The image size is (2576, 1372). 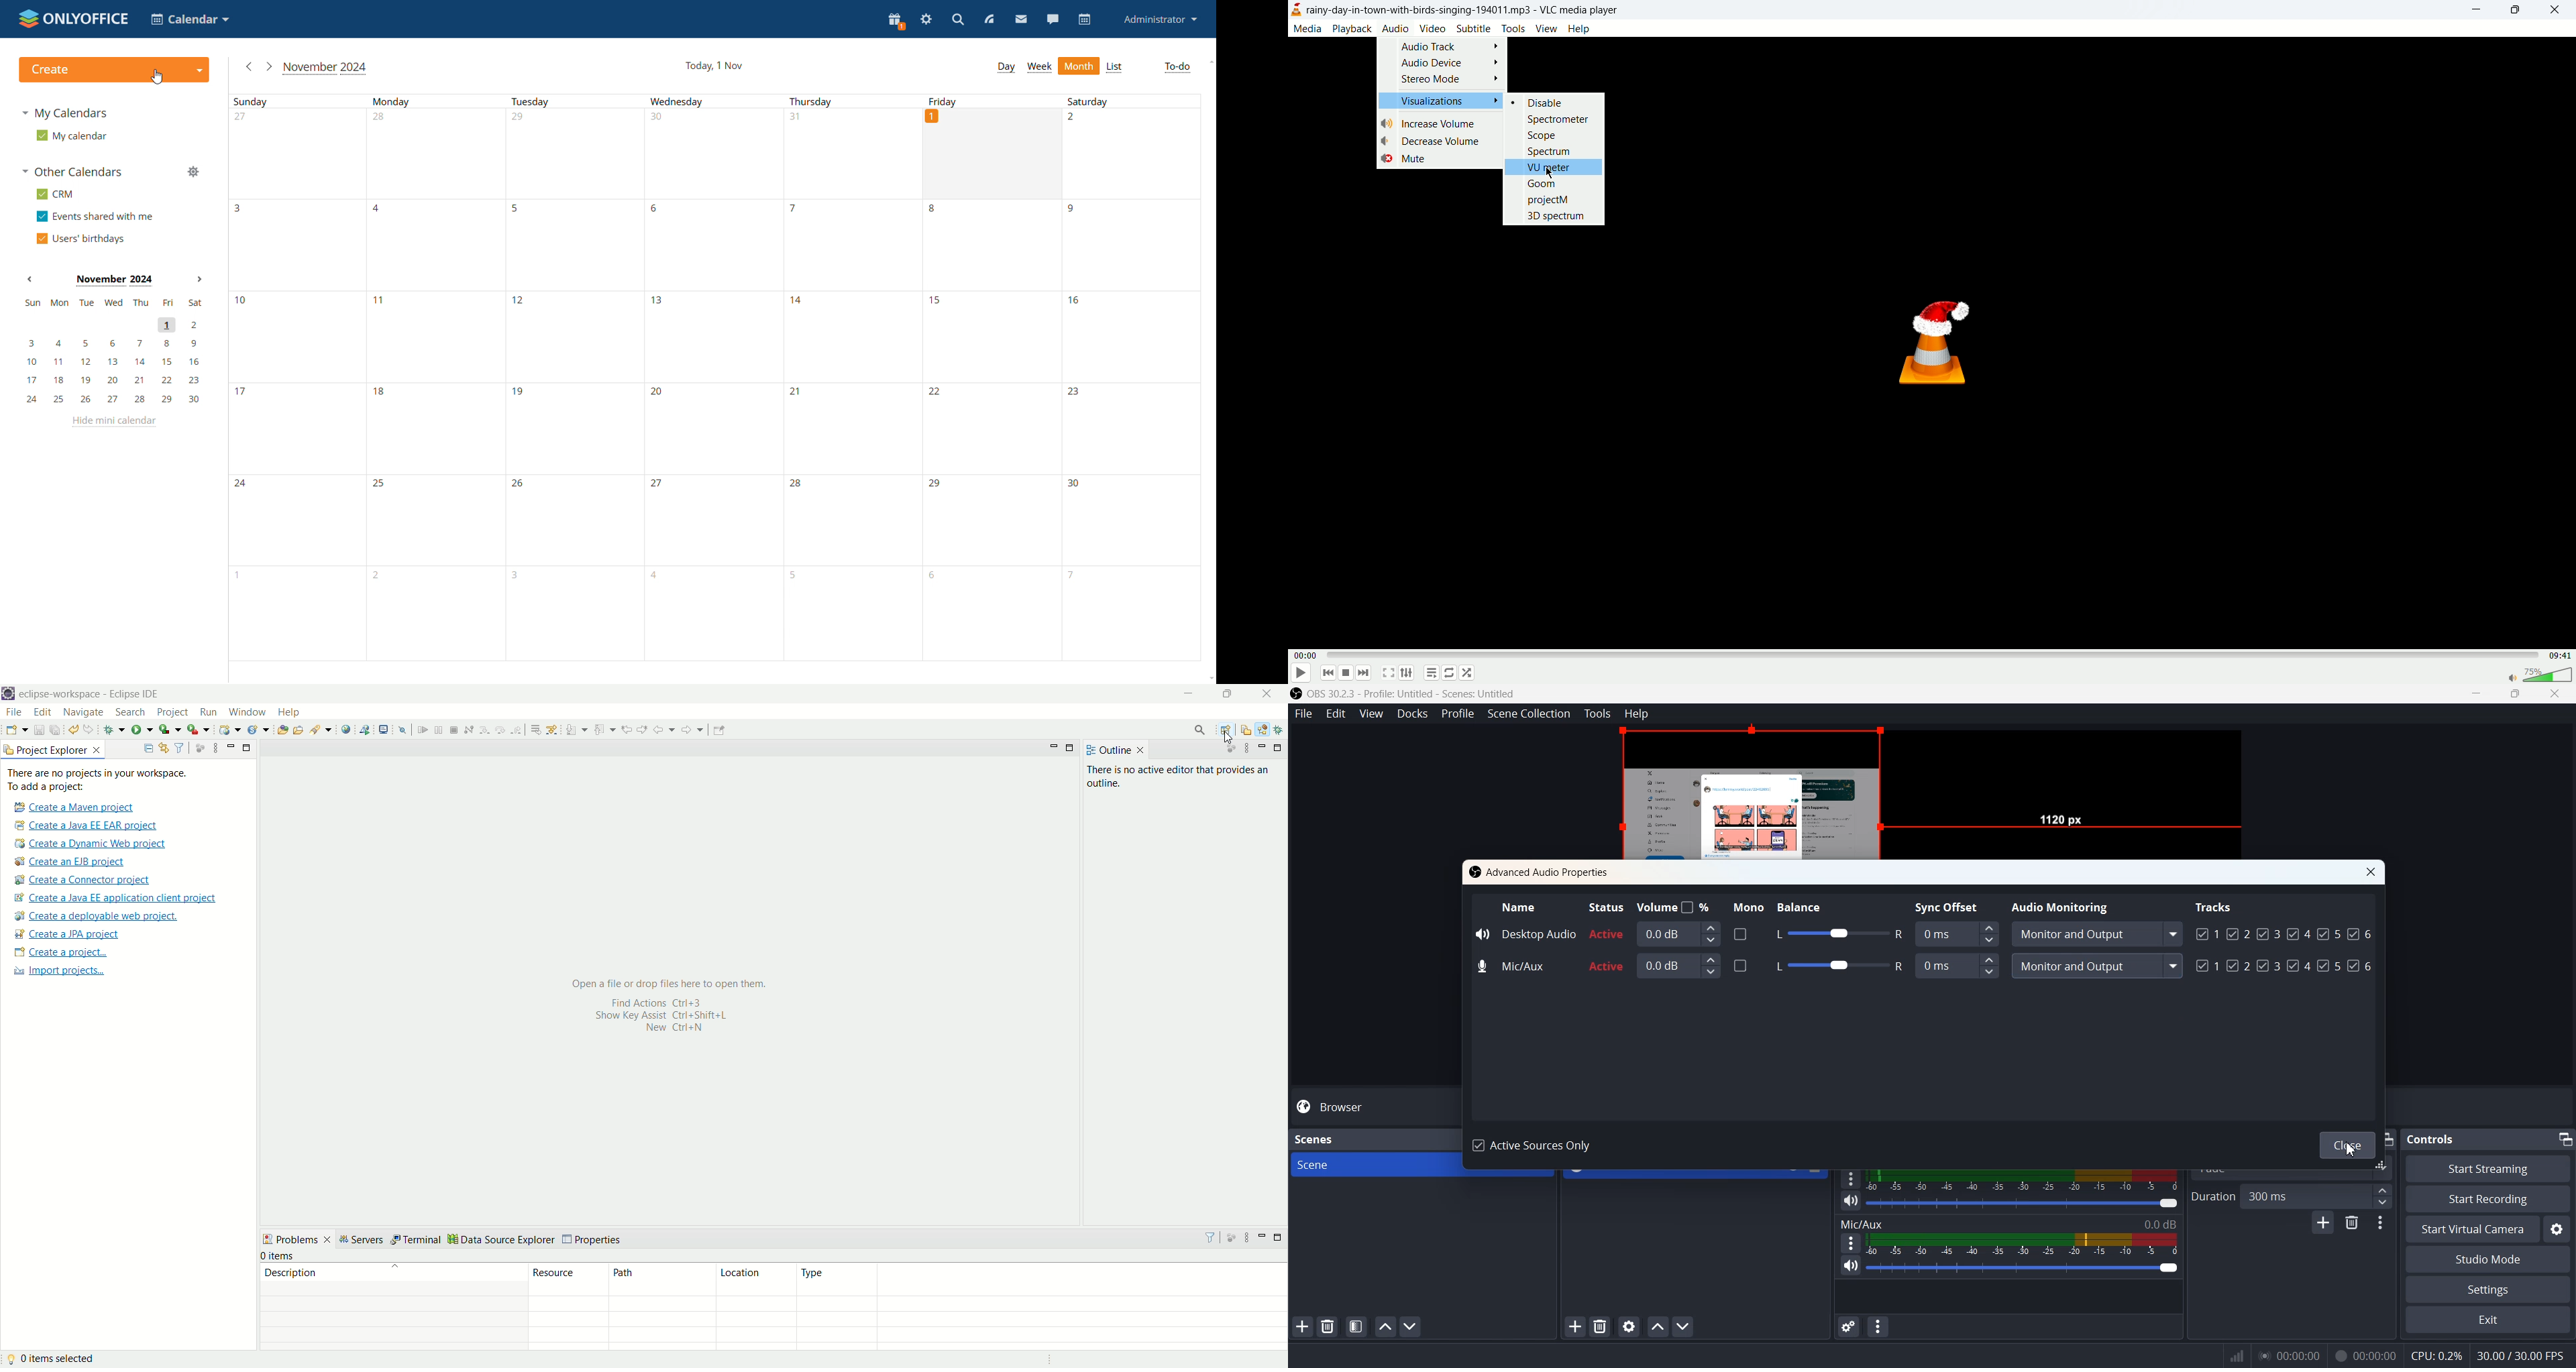 I want to click on week view, so click(x=1040, y=66).